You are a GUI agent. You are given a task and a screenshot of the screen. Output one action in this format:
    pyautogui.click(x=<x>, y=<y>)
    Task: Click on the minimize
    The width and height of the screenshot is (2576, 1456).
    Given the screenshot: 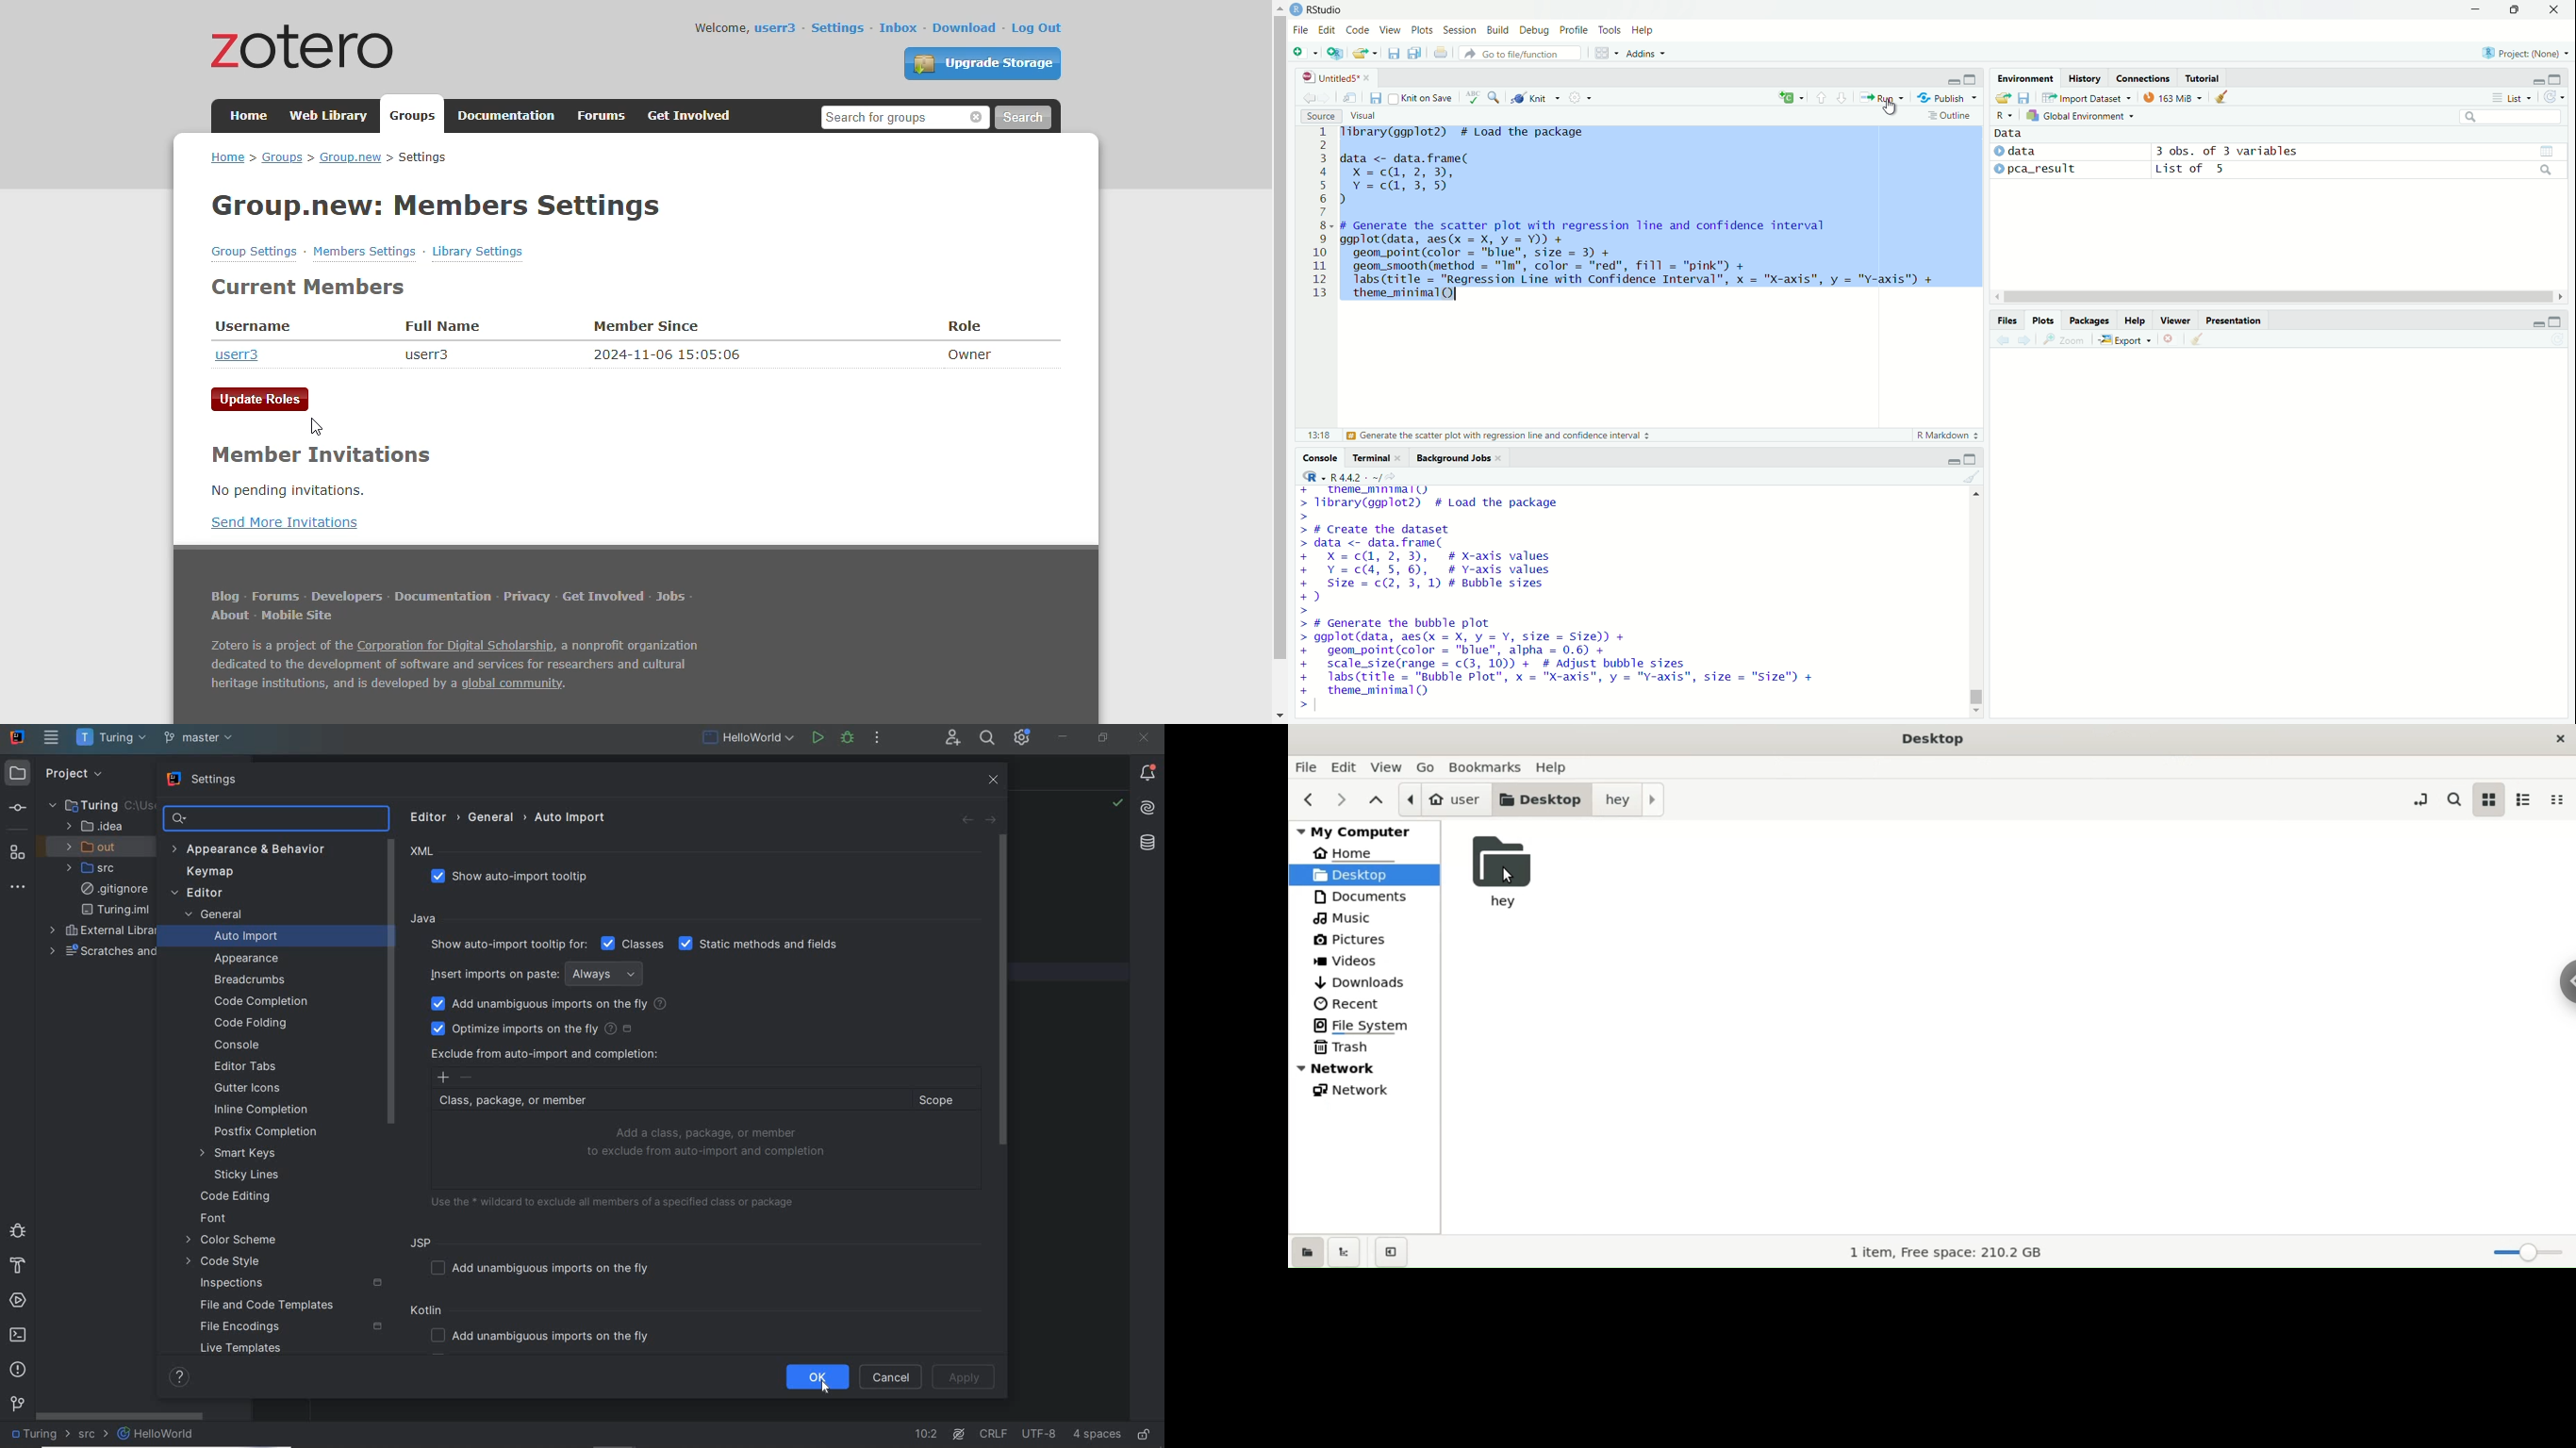 What is the action you would take?
    pyautogui.click(x=1952, y=459)
    